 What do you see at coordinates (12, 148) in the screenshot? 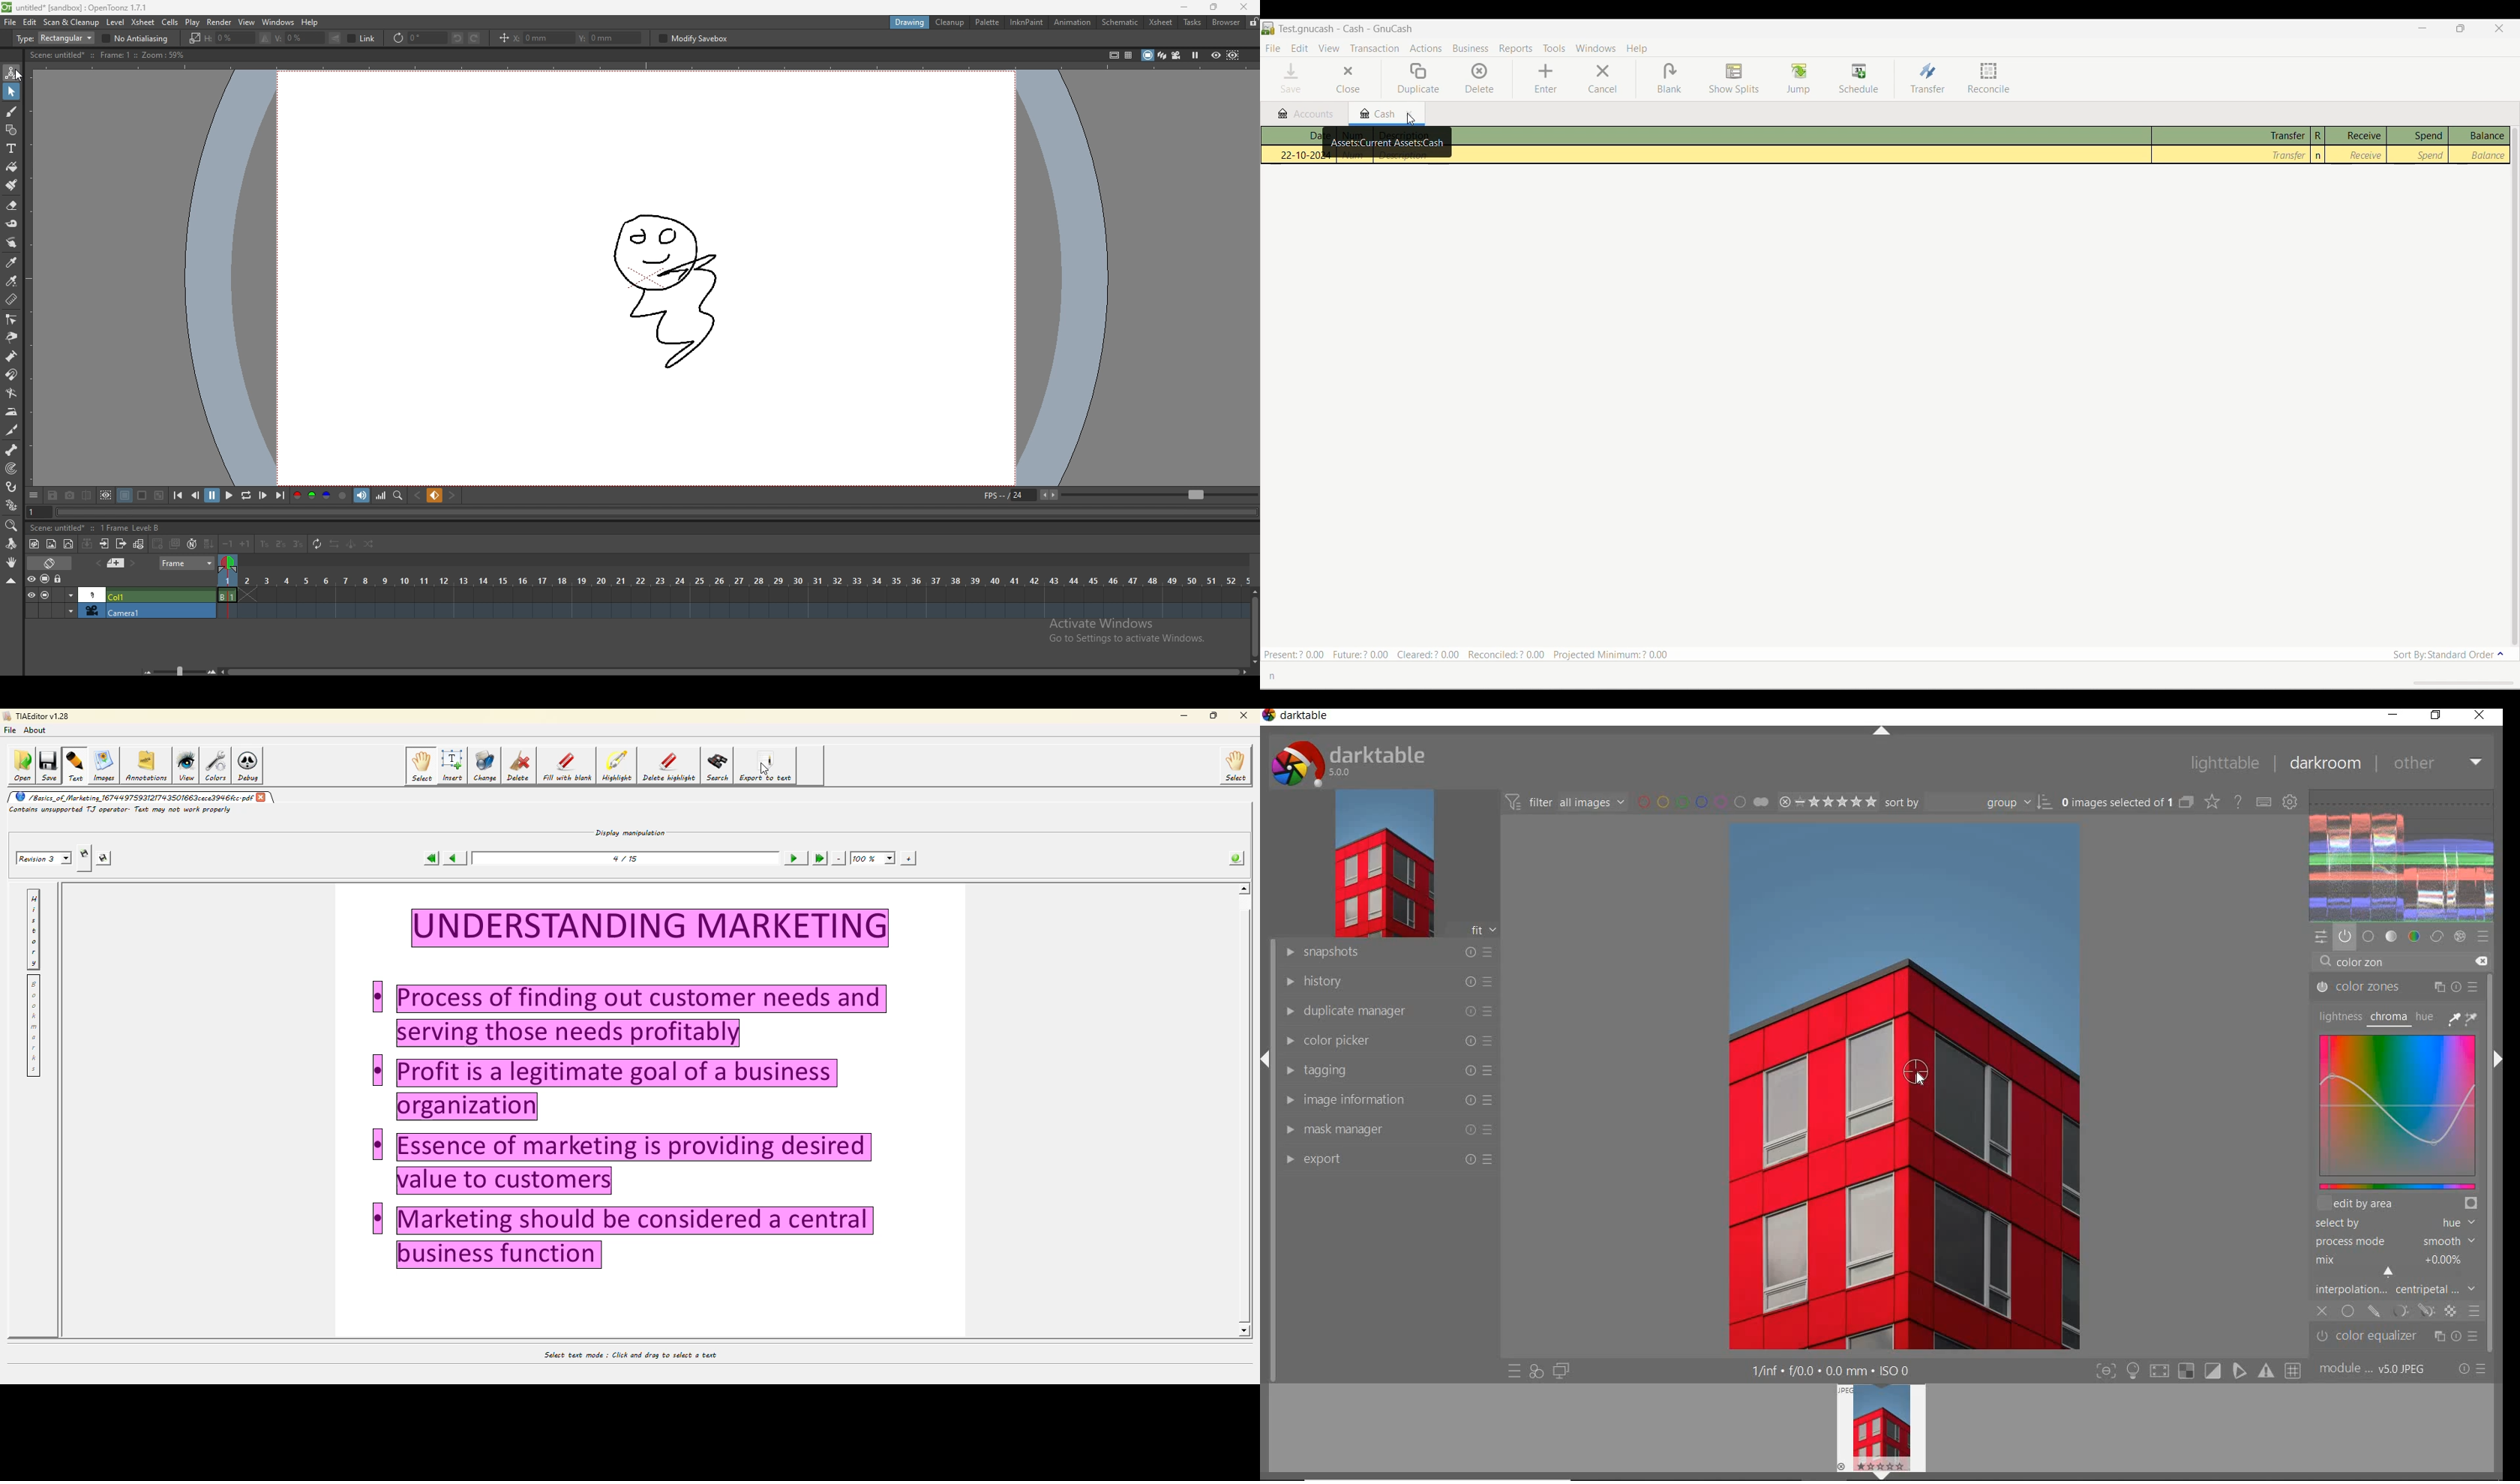
I see `text` at bounding box center [12, 148].